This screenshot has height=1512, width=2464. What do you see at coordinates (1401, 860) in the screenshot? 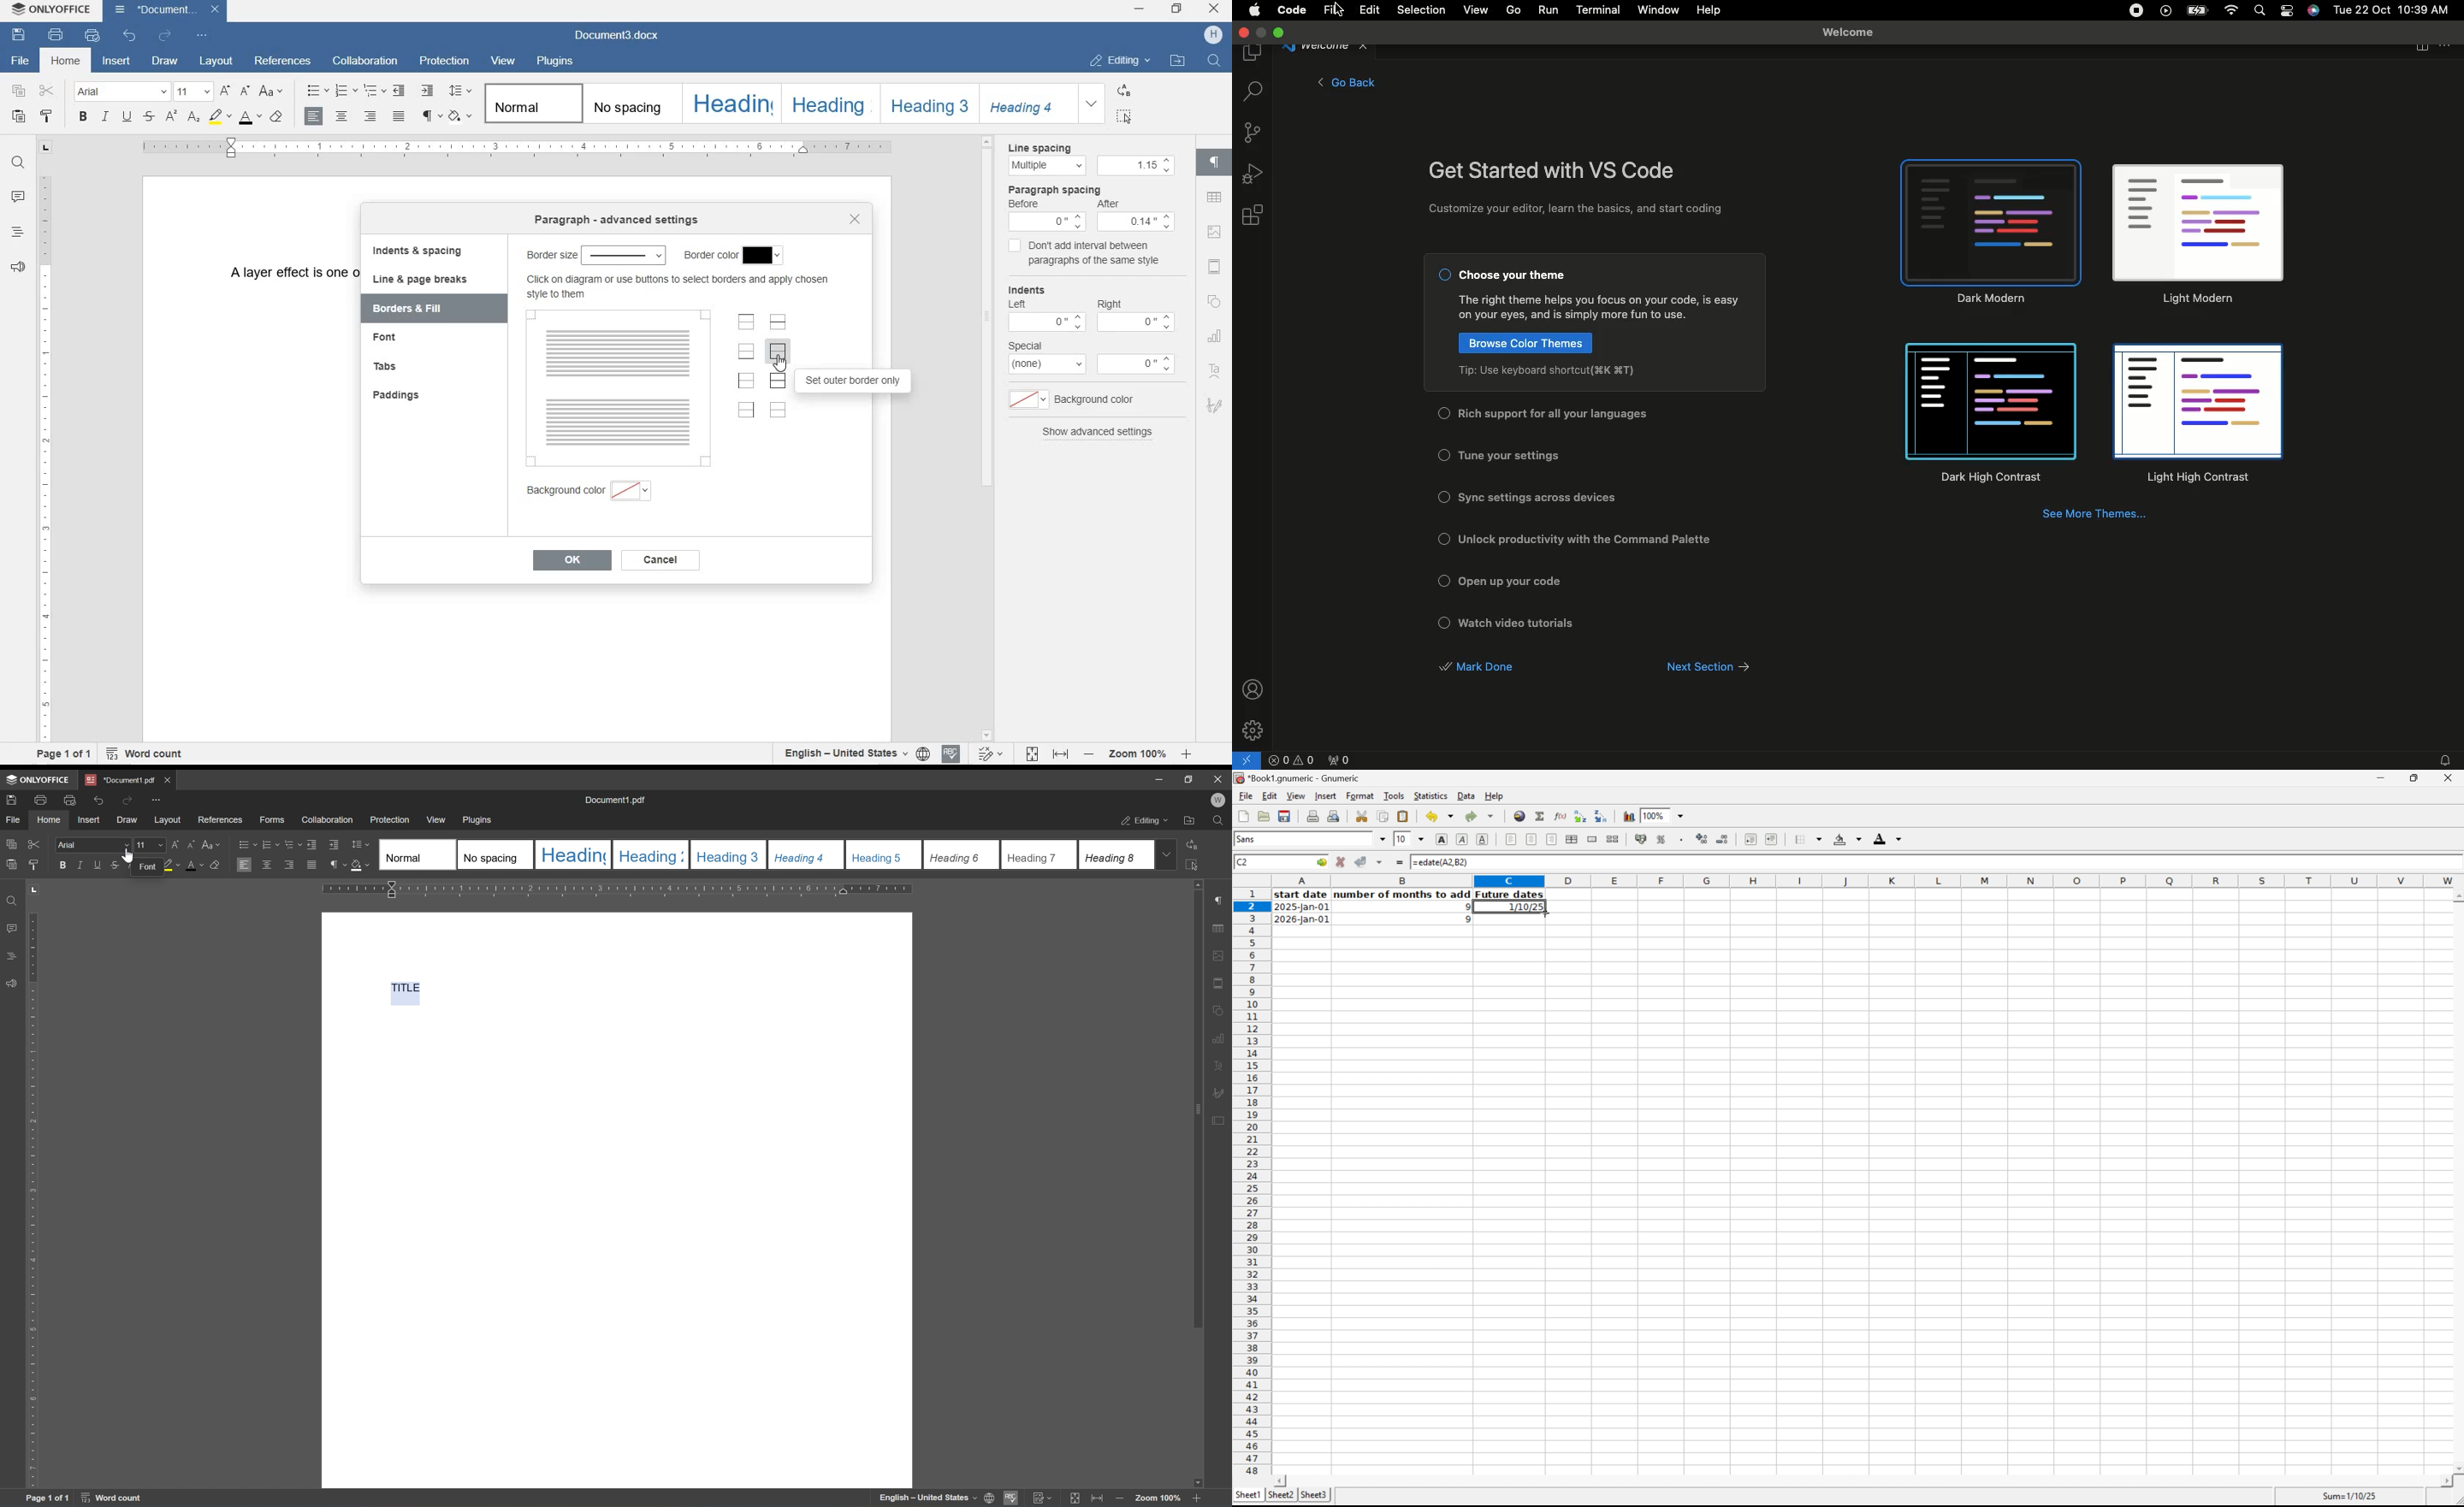
I see `Enter formula` at bounding box center [1401, 860].